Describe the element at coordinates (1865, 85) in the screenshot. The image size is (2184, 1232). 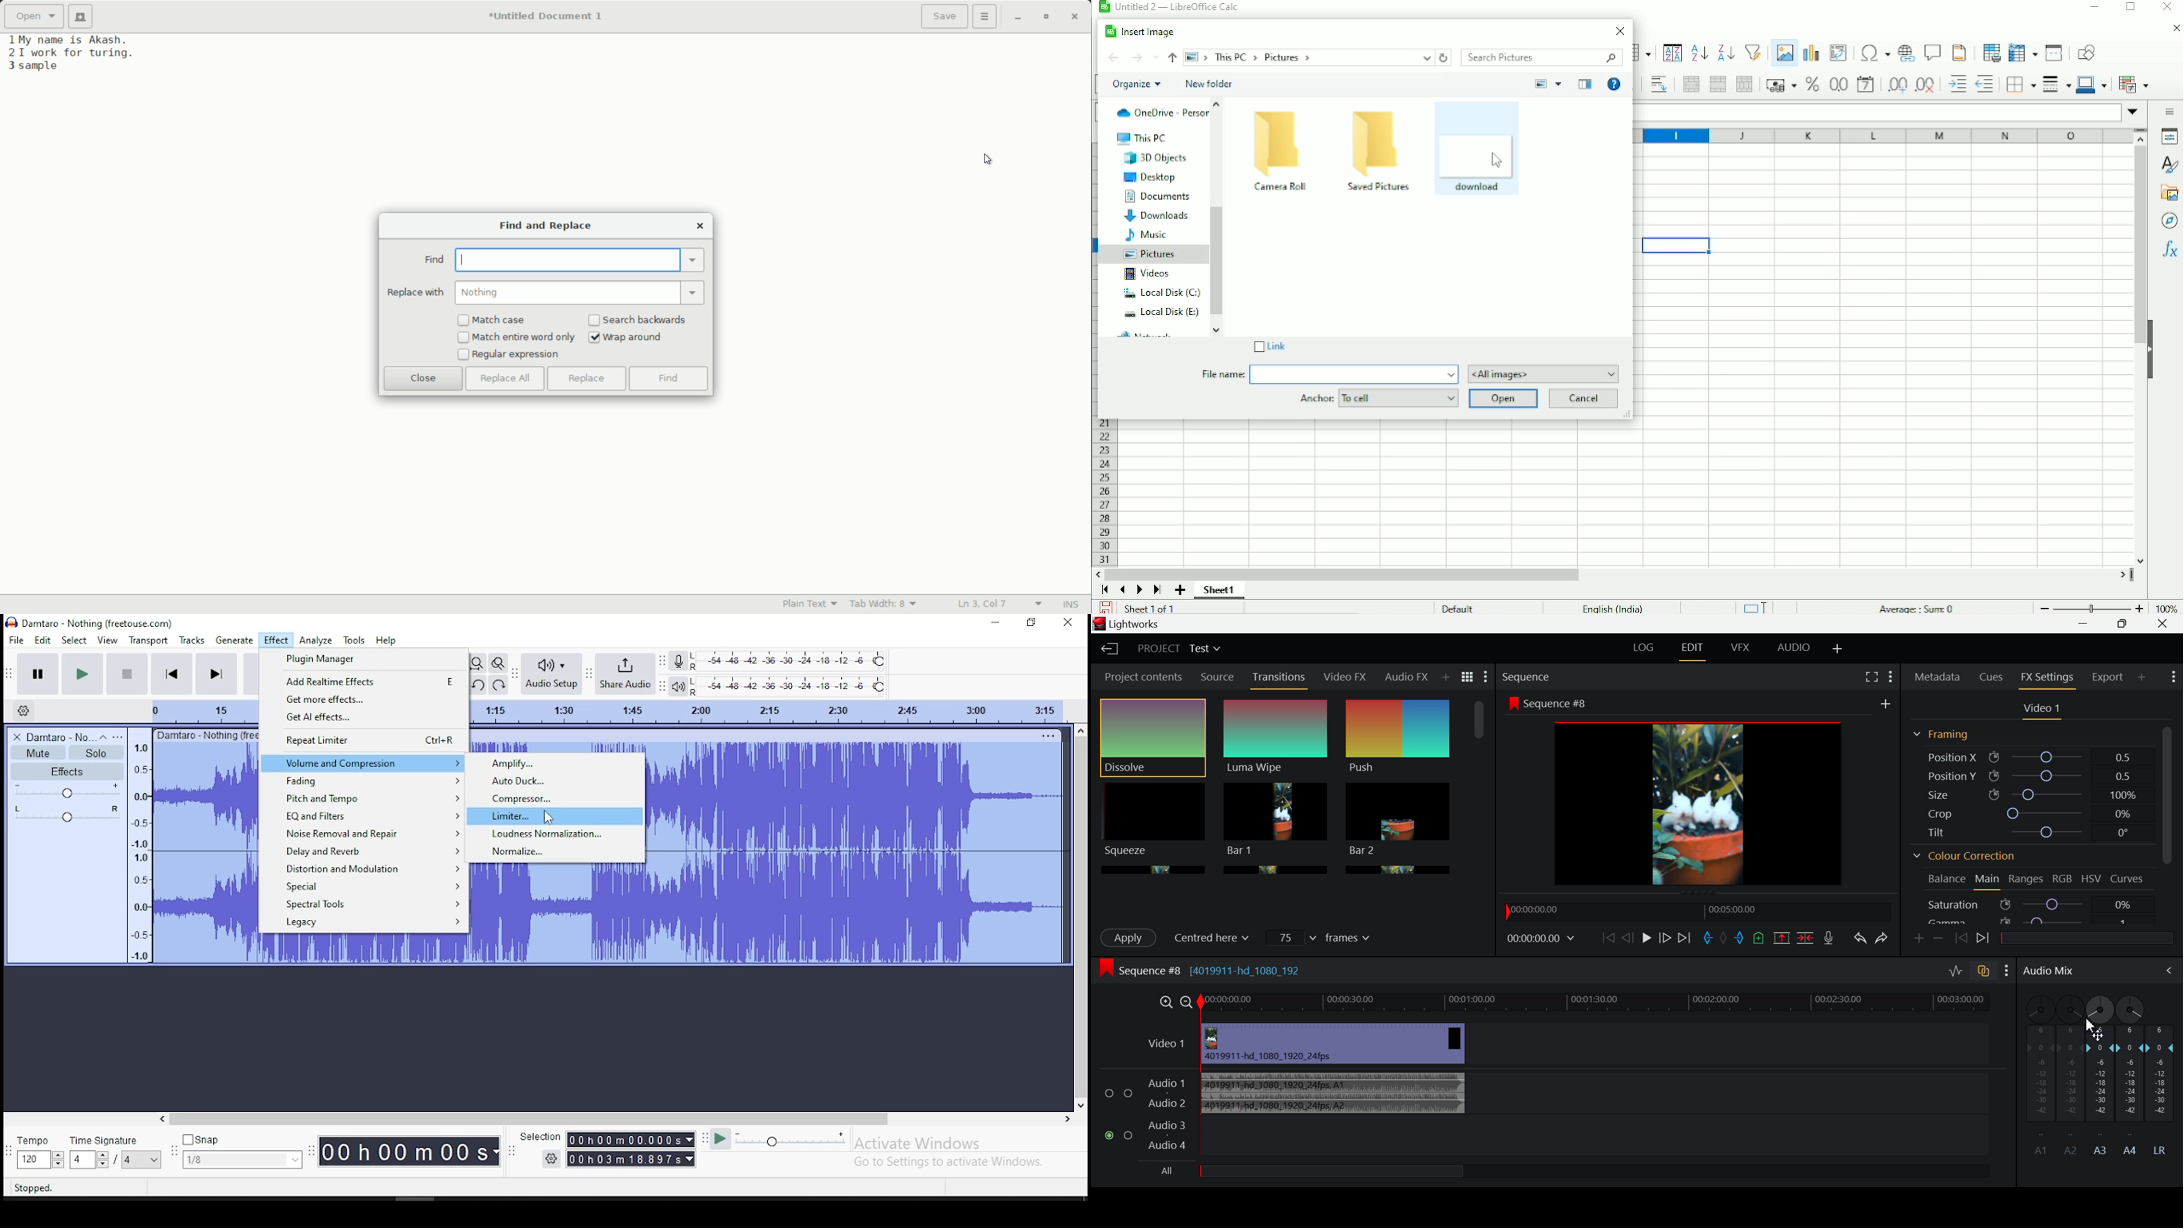
I see `Format as date` at that location.